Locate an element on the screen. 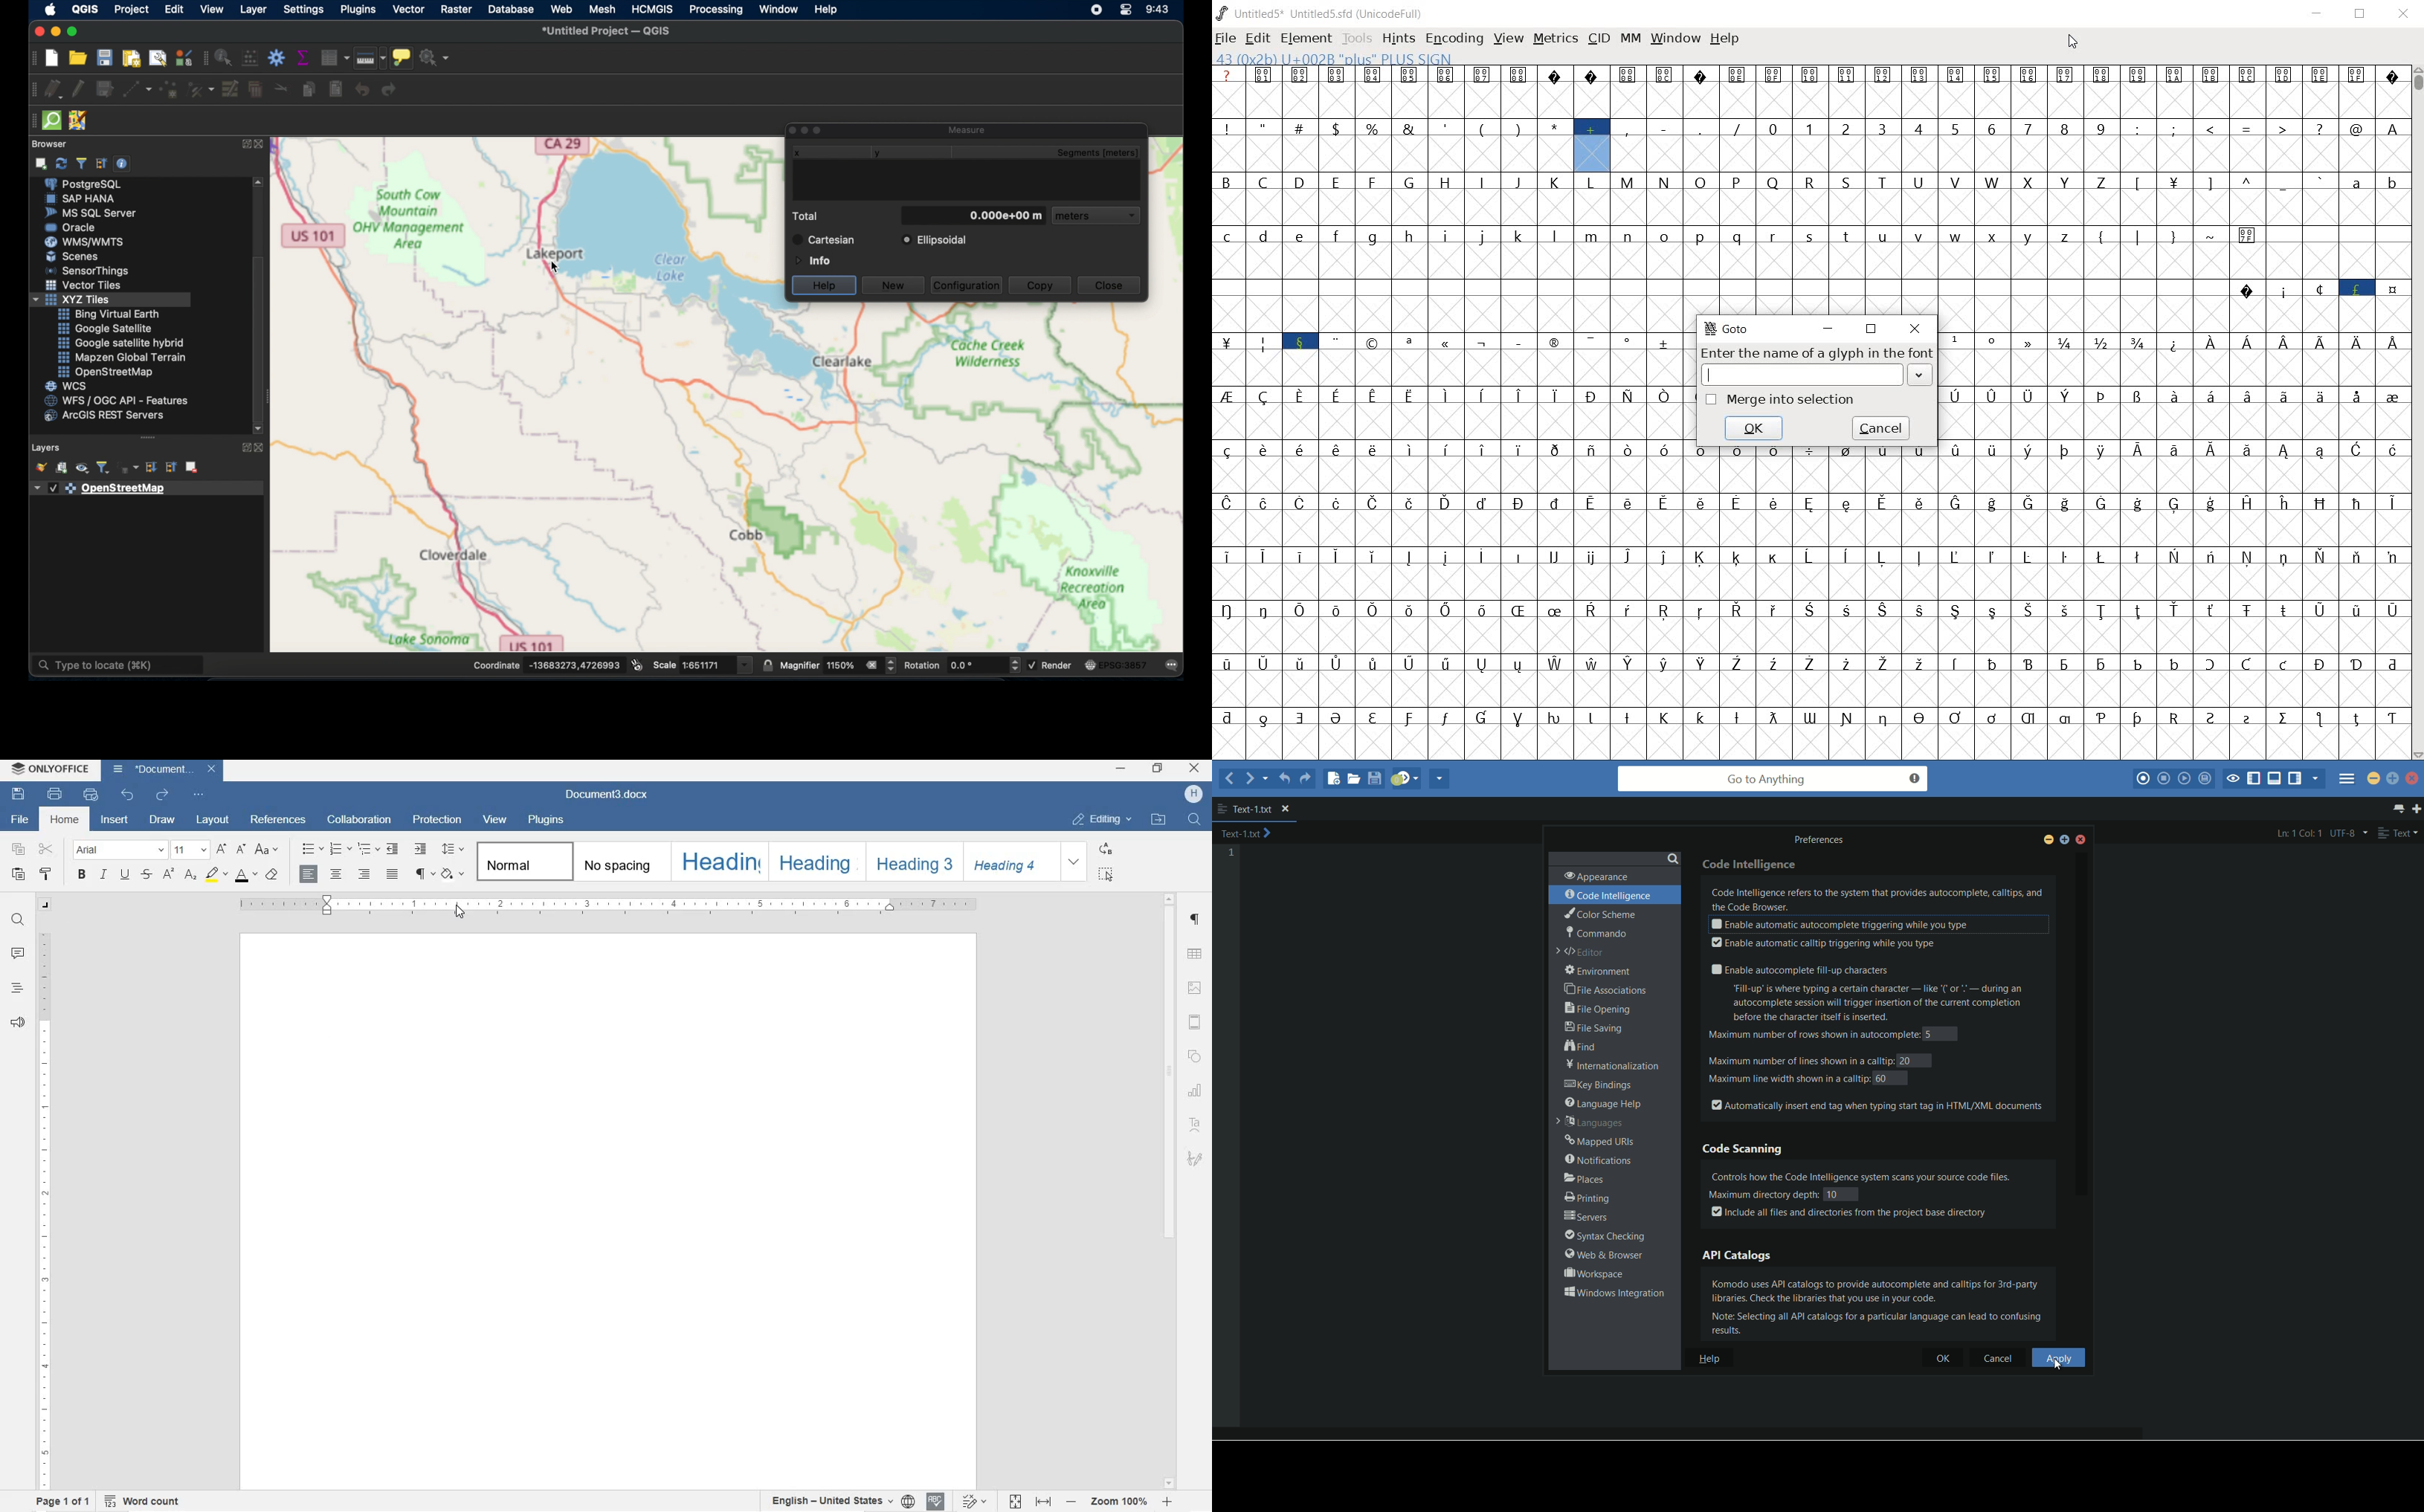 Image resolution: width=2436 pixels, height=1512 pixels. expand is located at coordinates (244, 447).